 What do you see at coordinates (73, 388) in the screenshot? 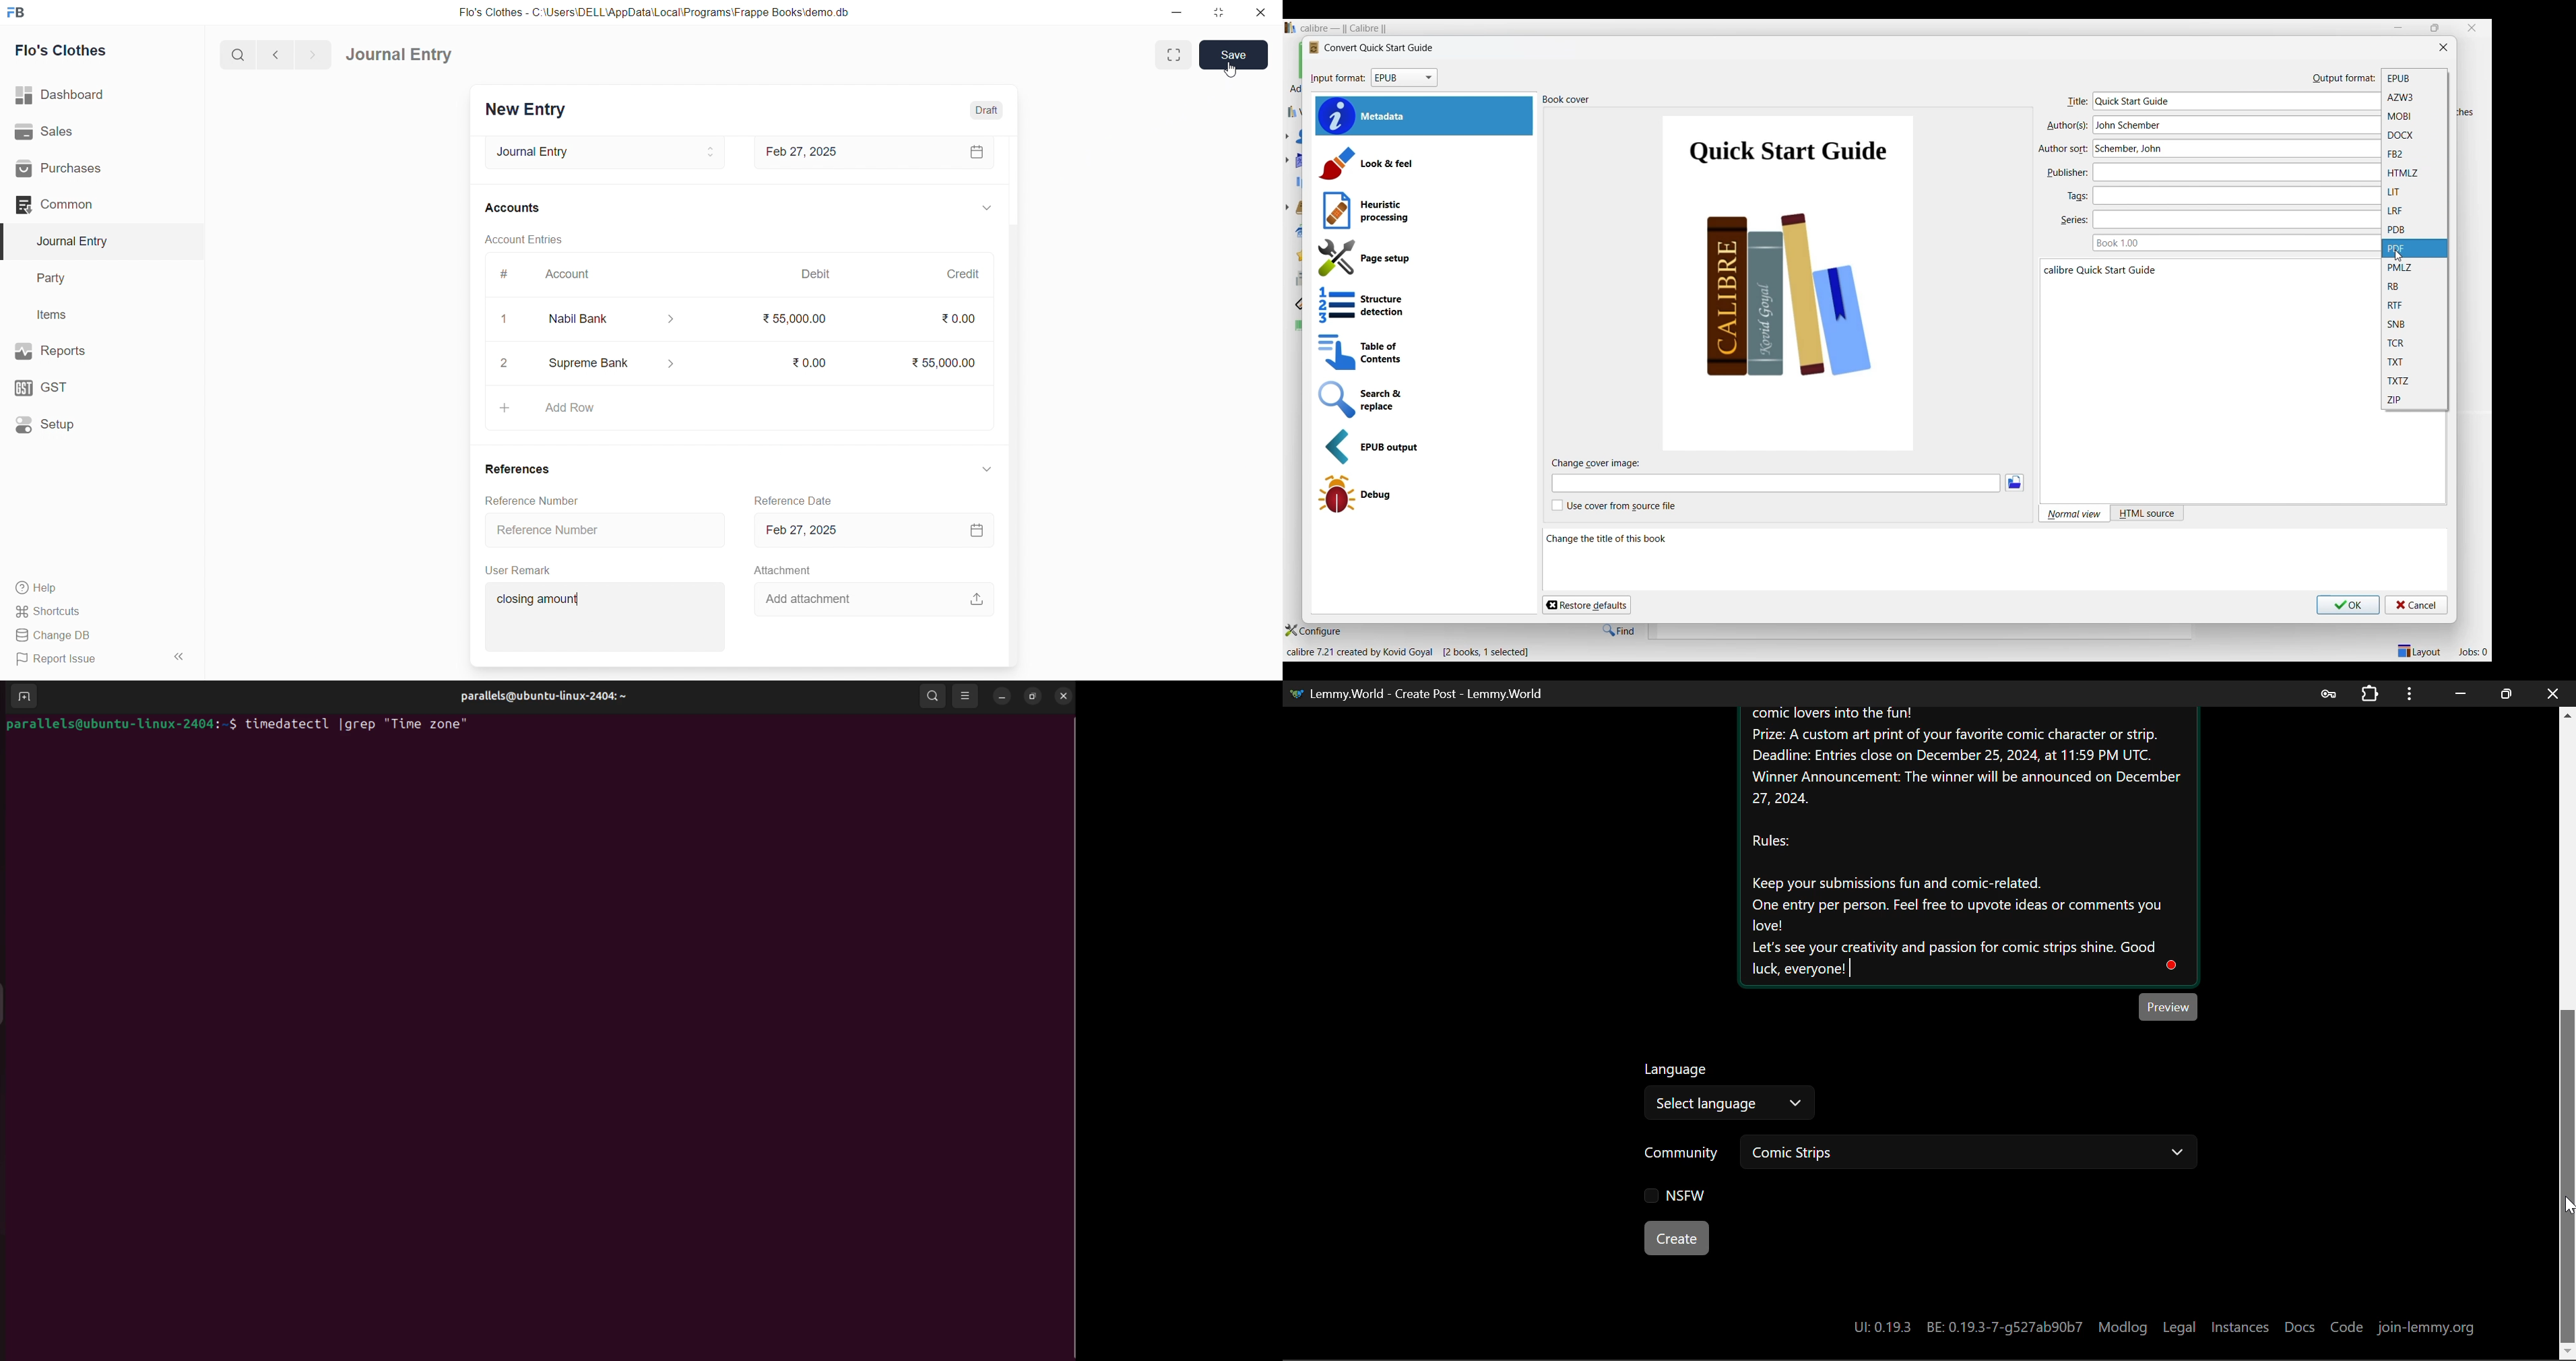
I see `GST` at bounding box center [73, 388].